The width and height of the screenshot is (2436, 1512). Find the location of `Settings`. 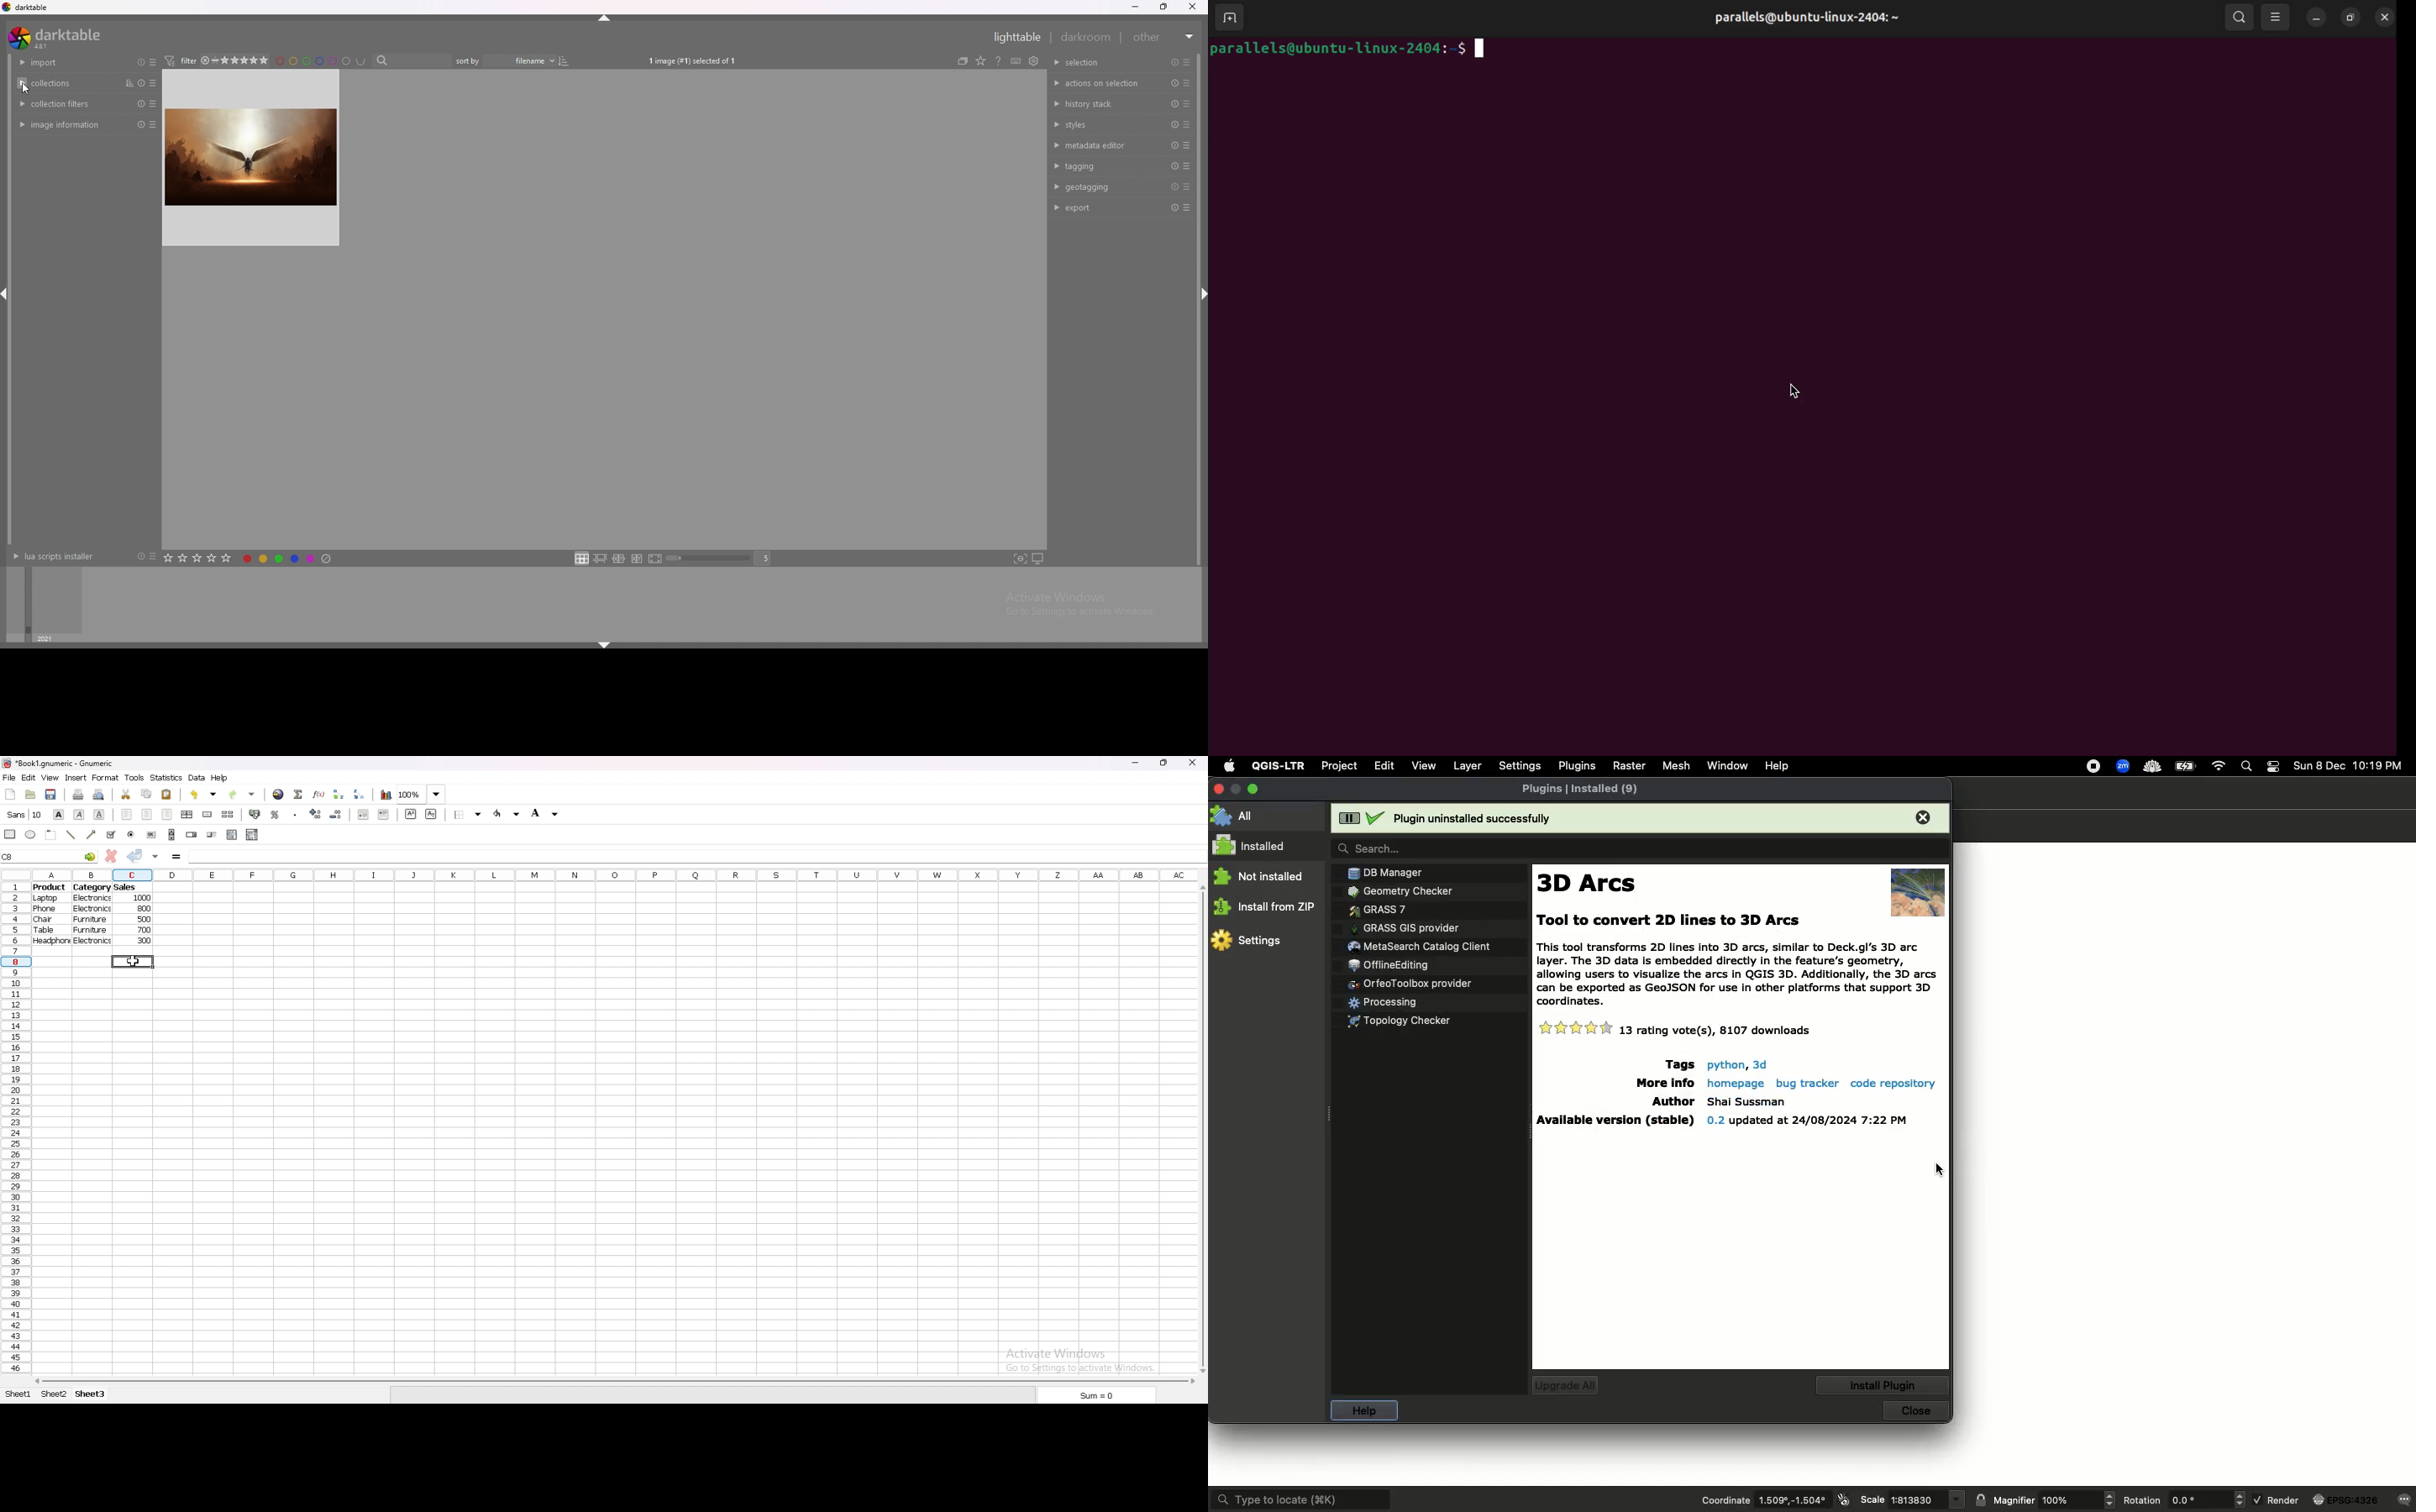

Settings is located at coordinates (1521, 765).